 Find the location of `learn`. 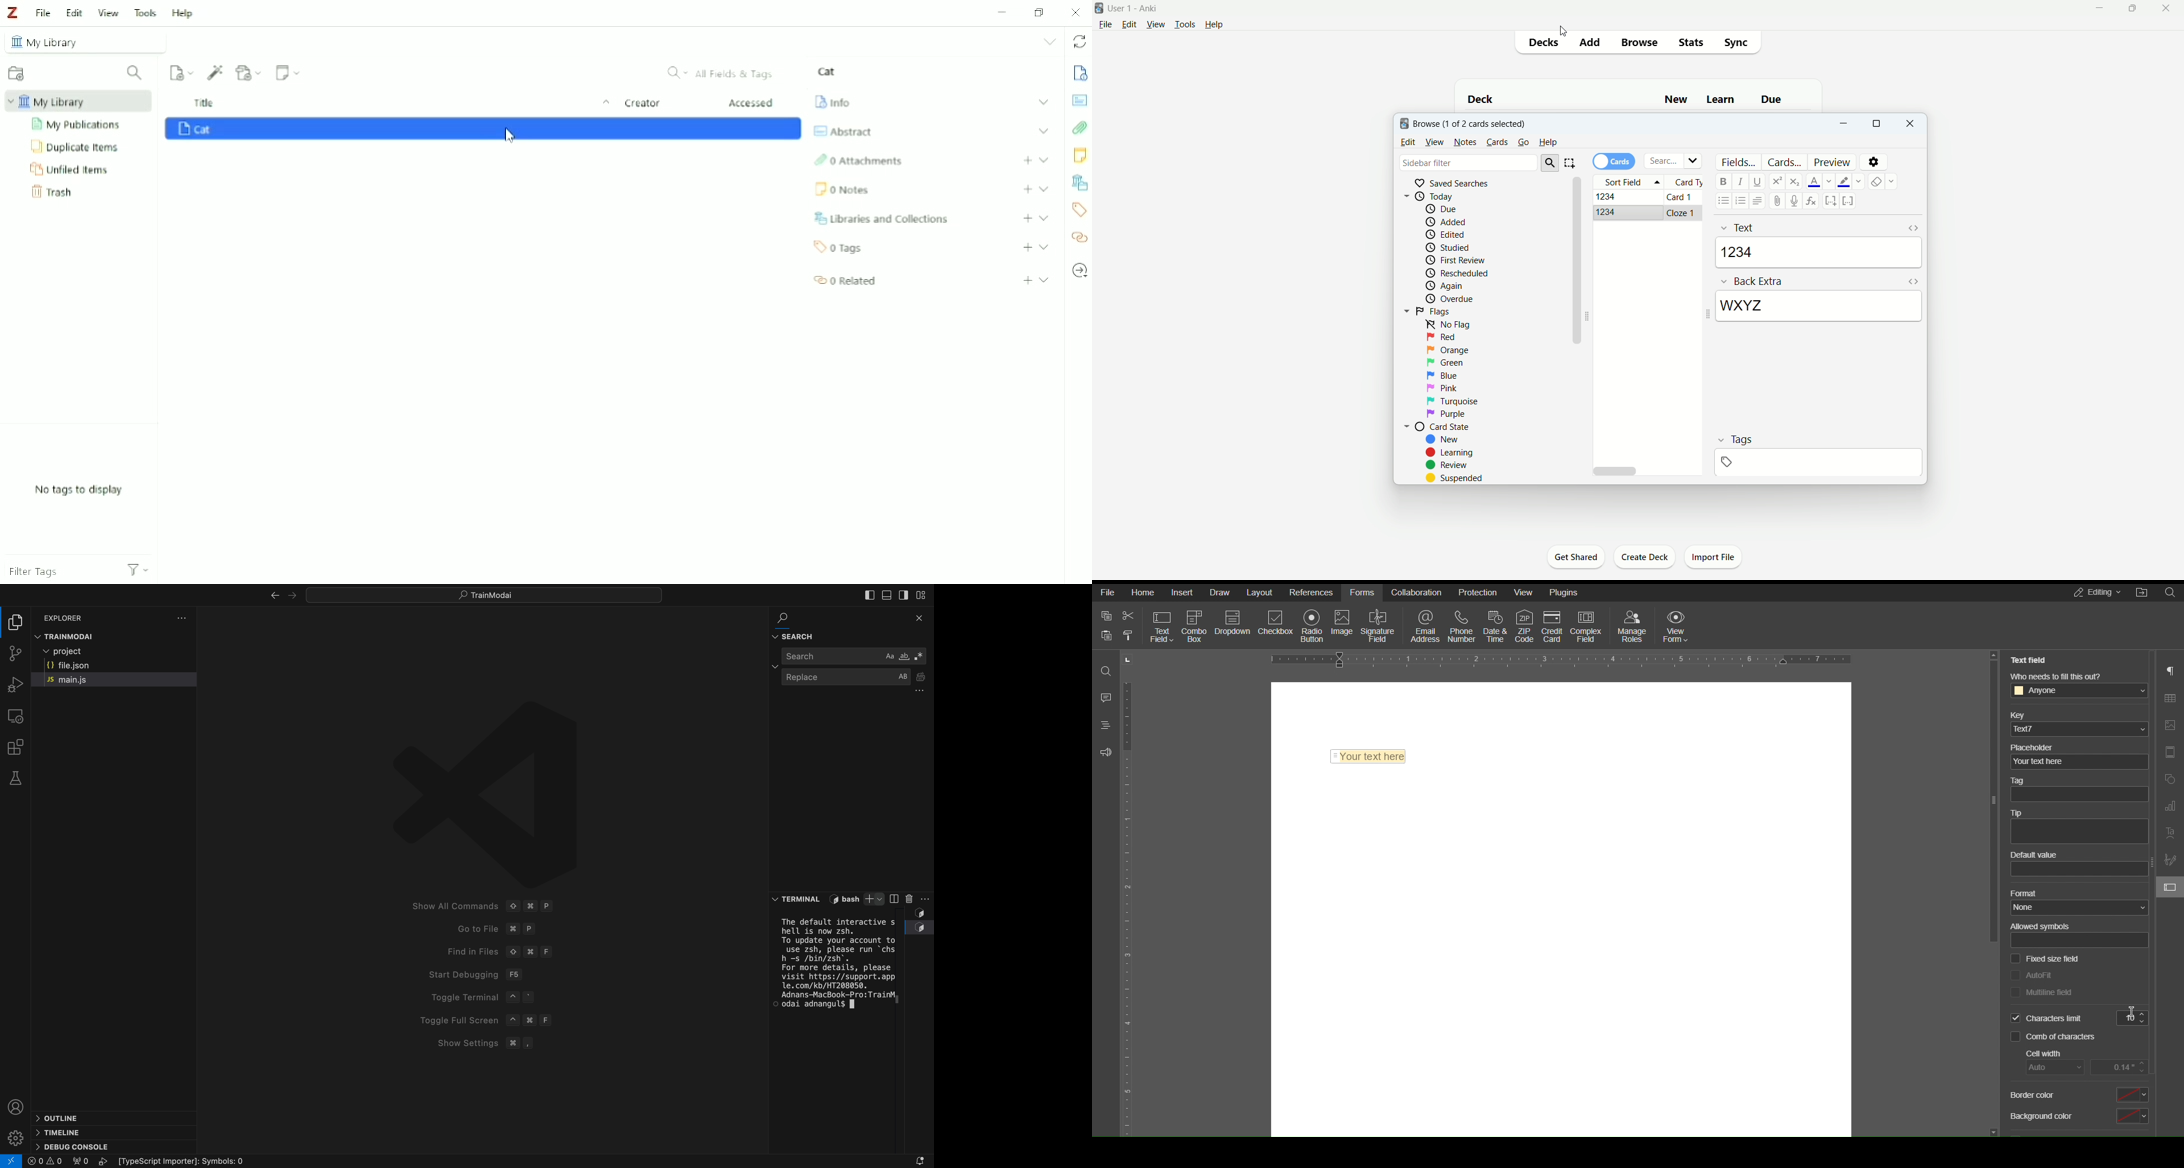

learn is located at coordinates (1722, 100).